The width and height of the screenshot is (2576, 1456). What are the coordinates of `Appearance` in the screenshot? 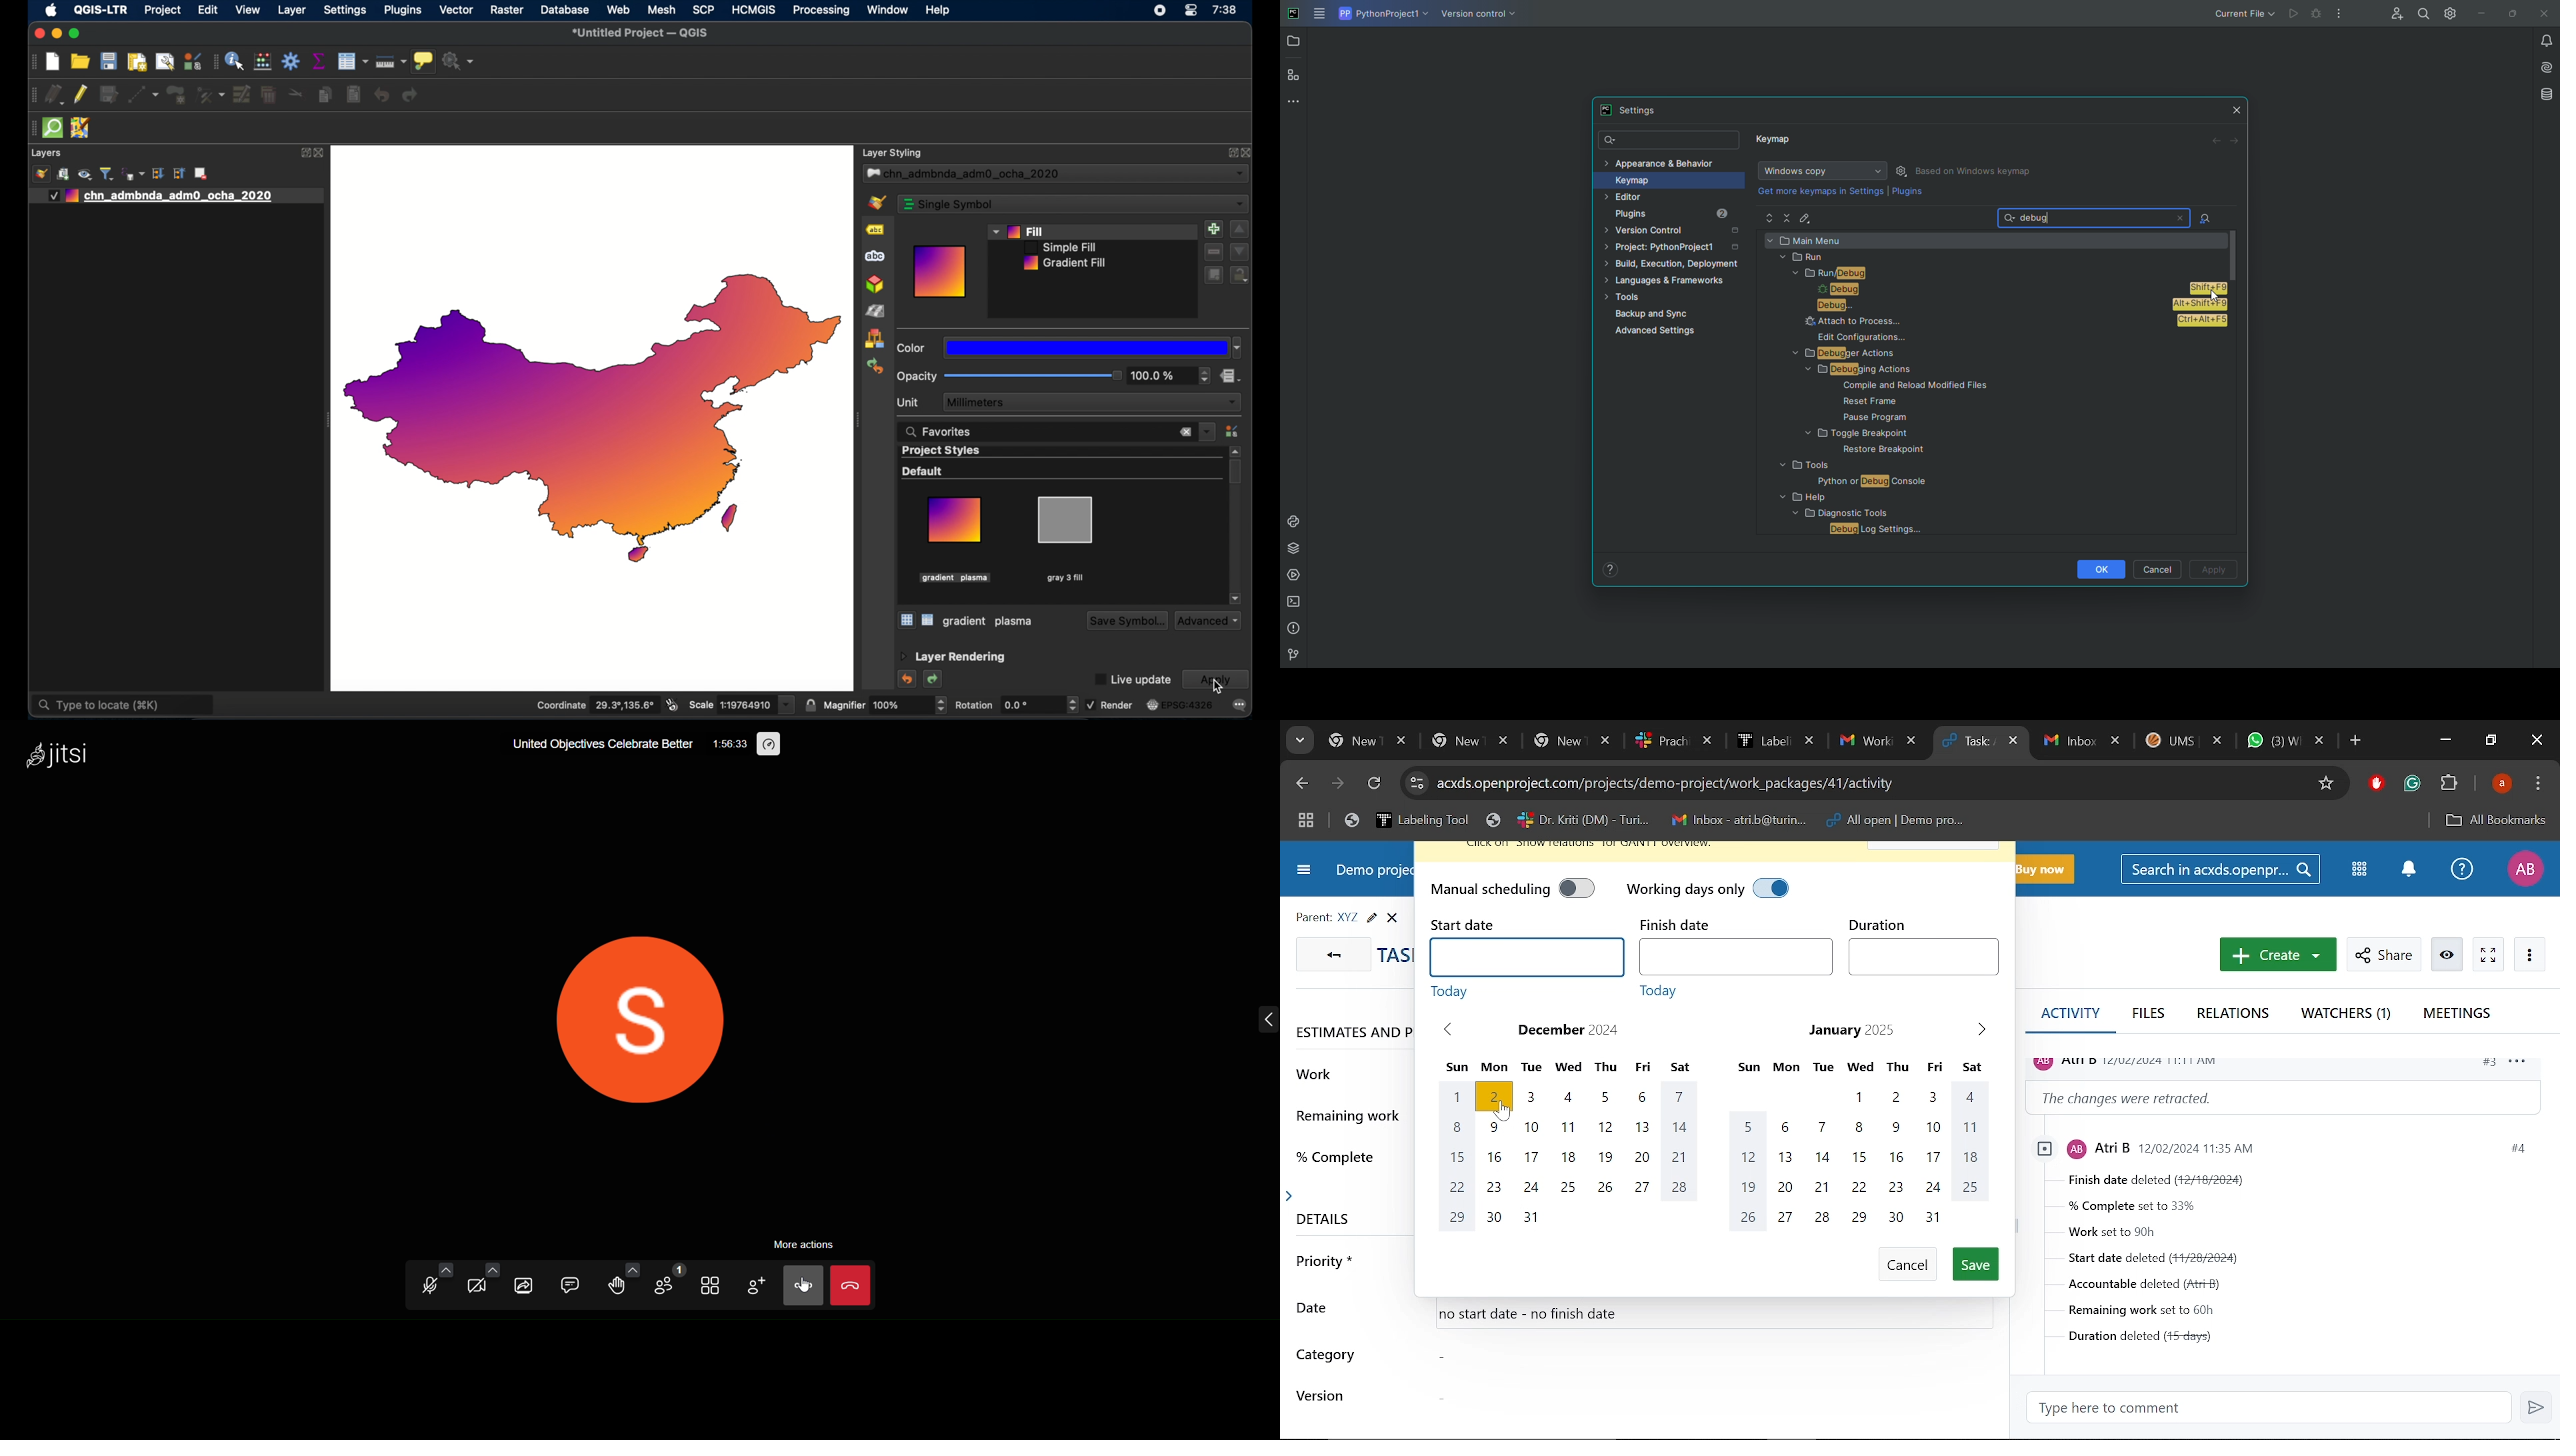 It's located at (1660, 162).